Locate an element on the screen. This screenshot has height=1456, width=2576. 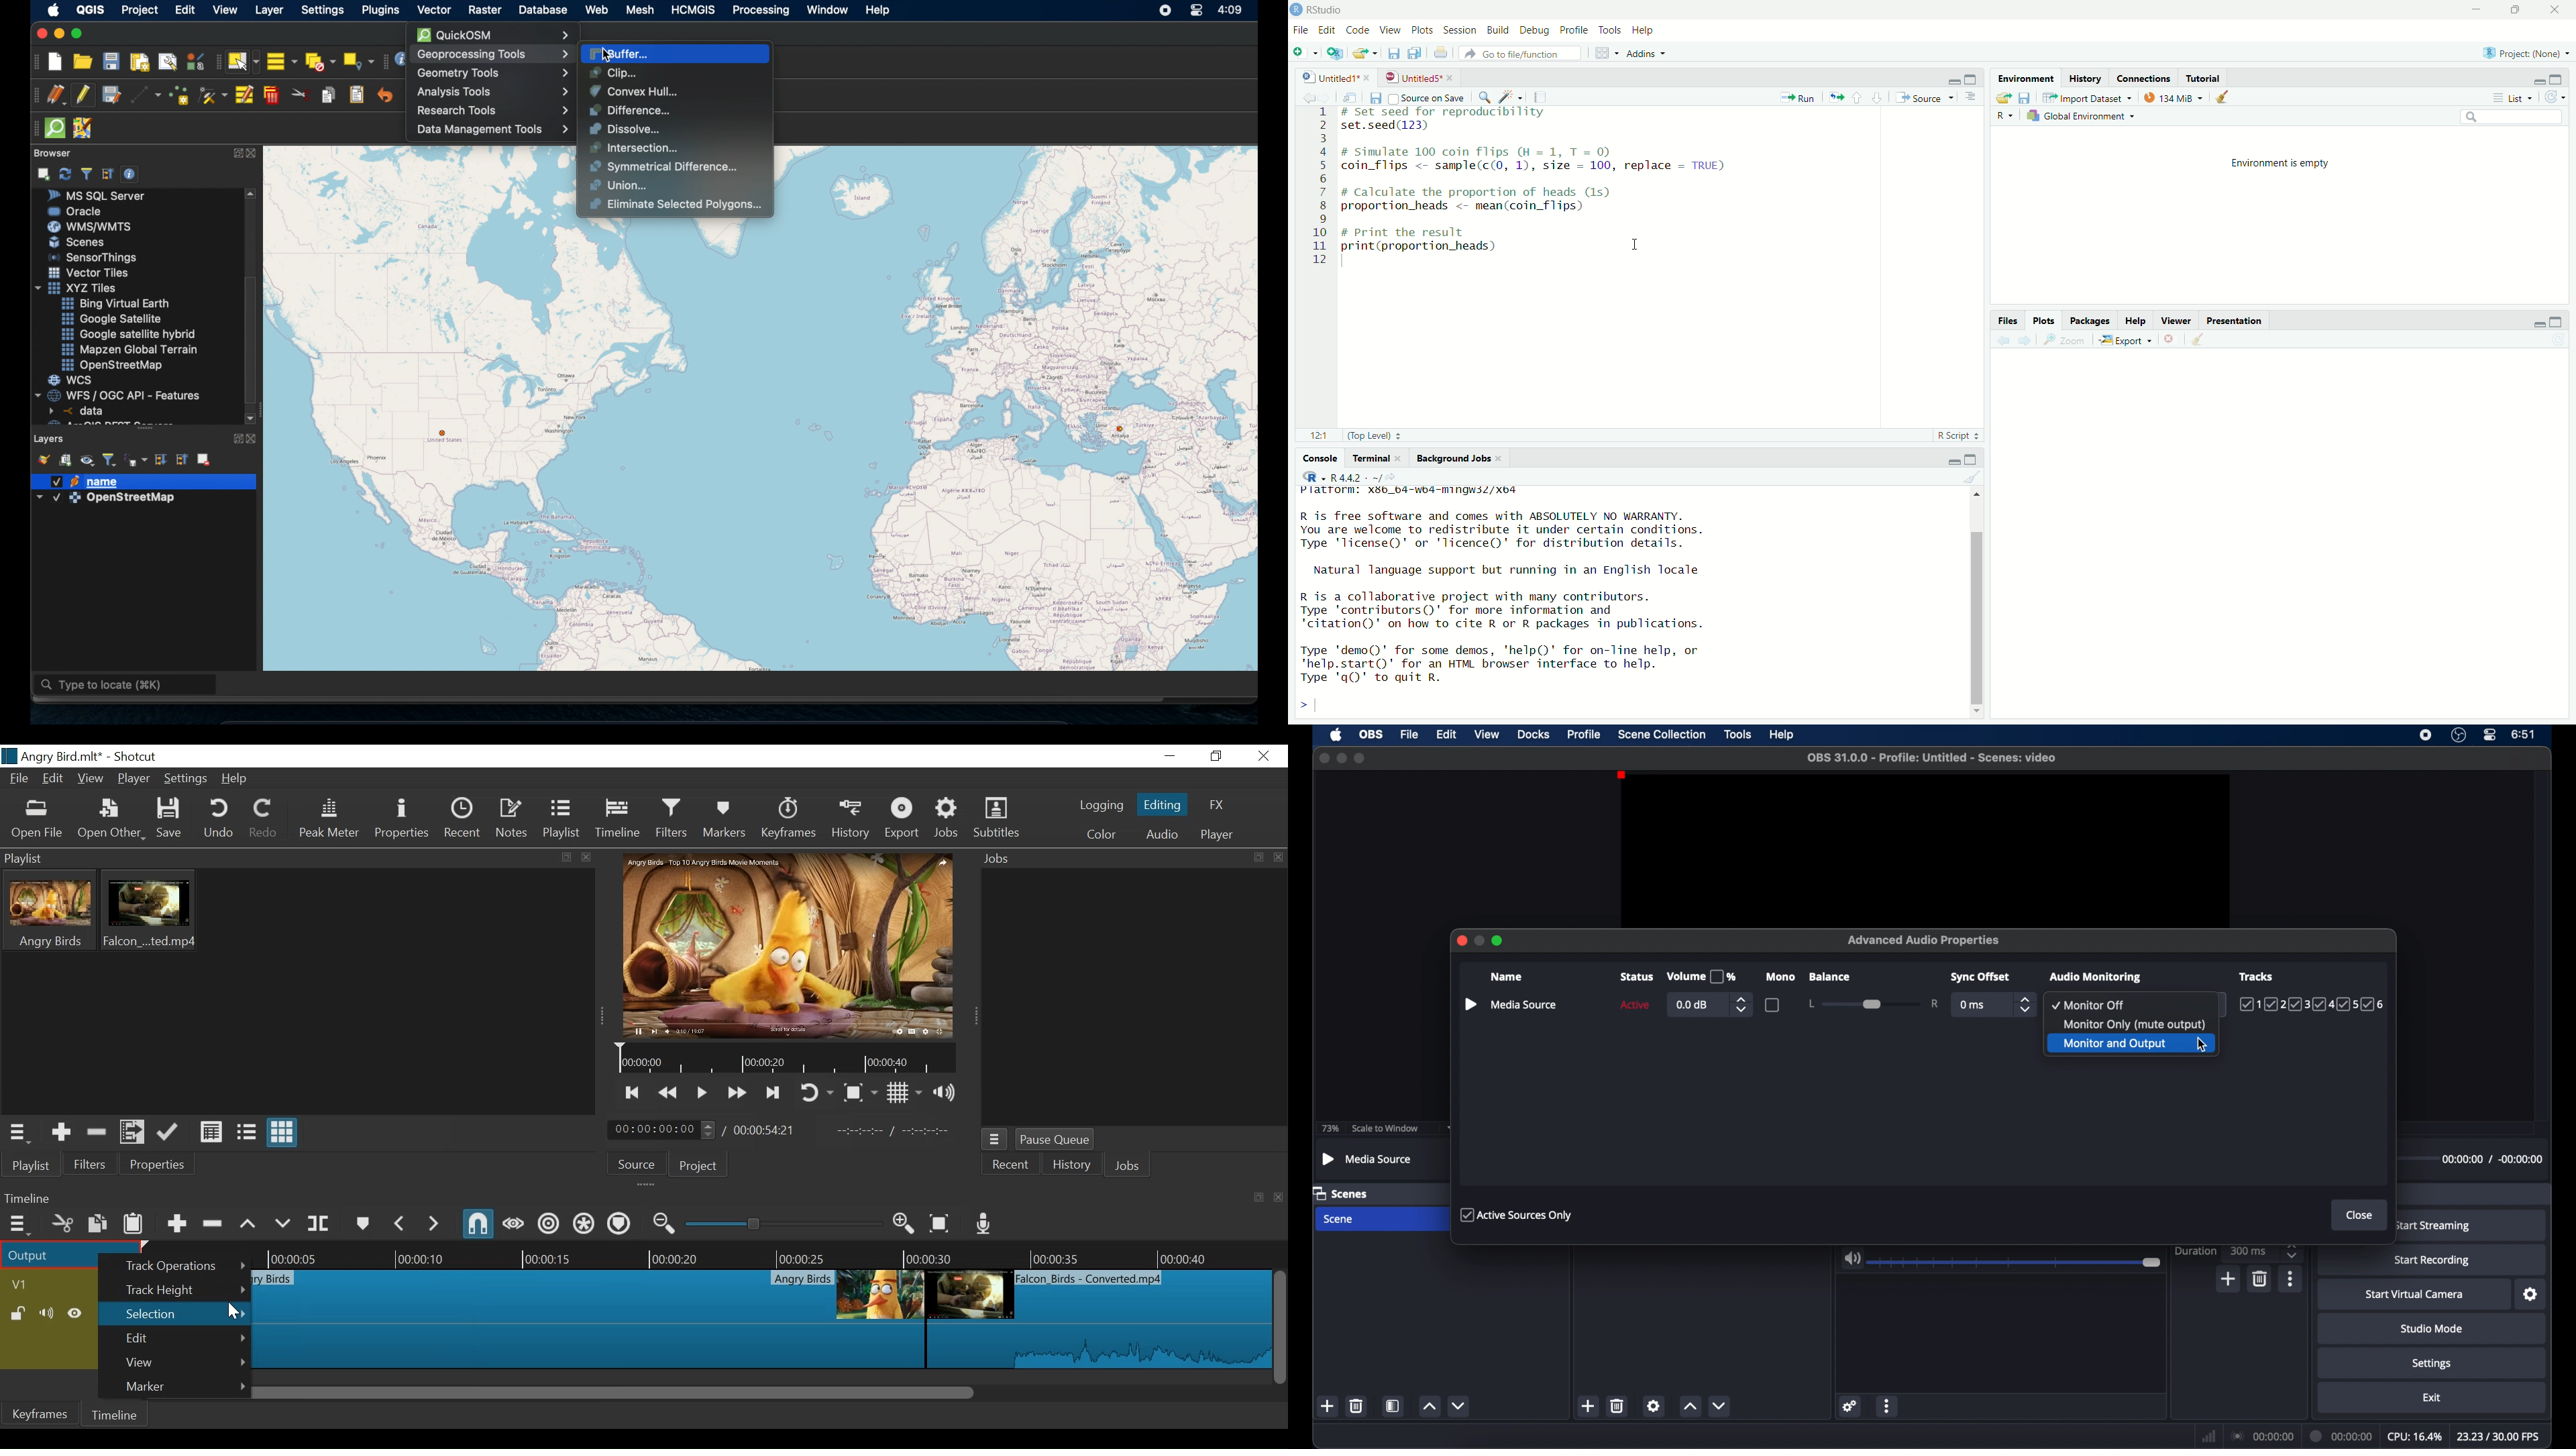
coin_tiips <- sample(c(O, 1), size = 100, replace = TRUE) is located at coordinates (1541, 166).